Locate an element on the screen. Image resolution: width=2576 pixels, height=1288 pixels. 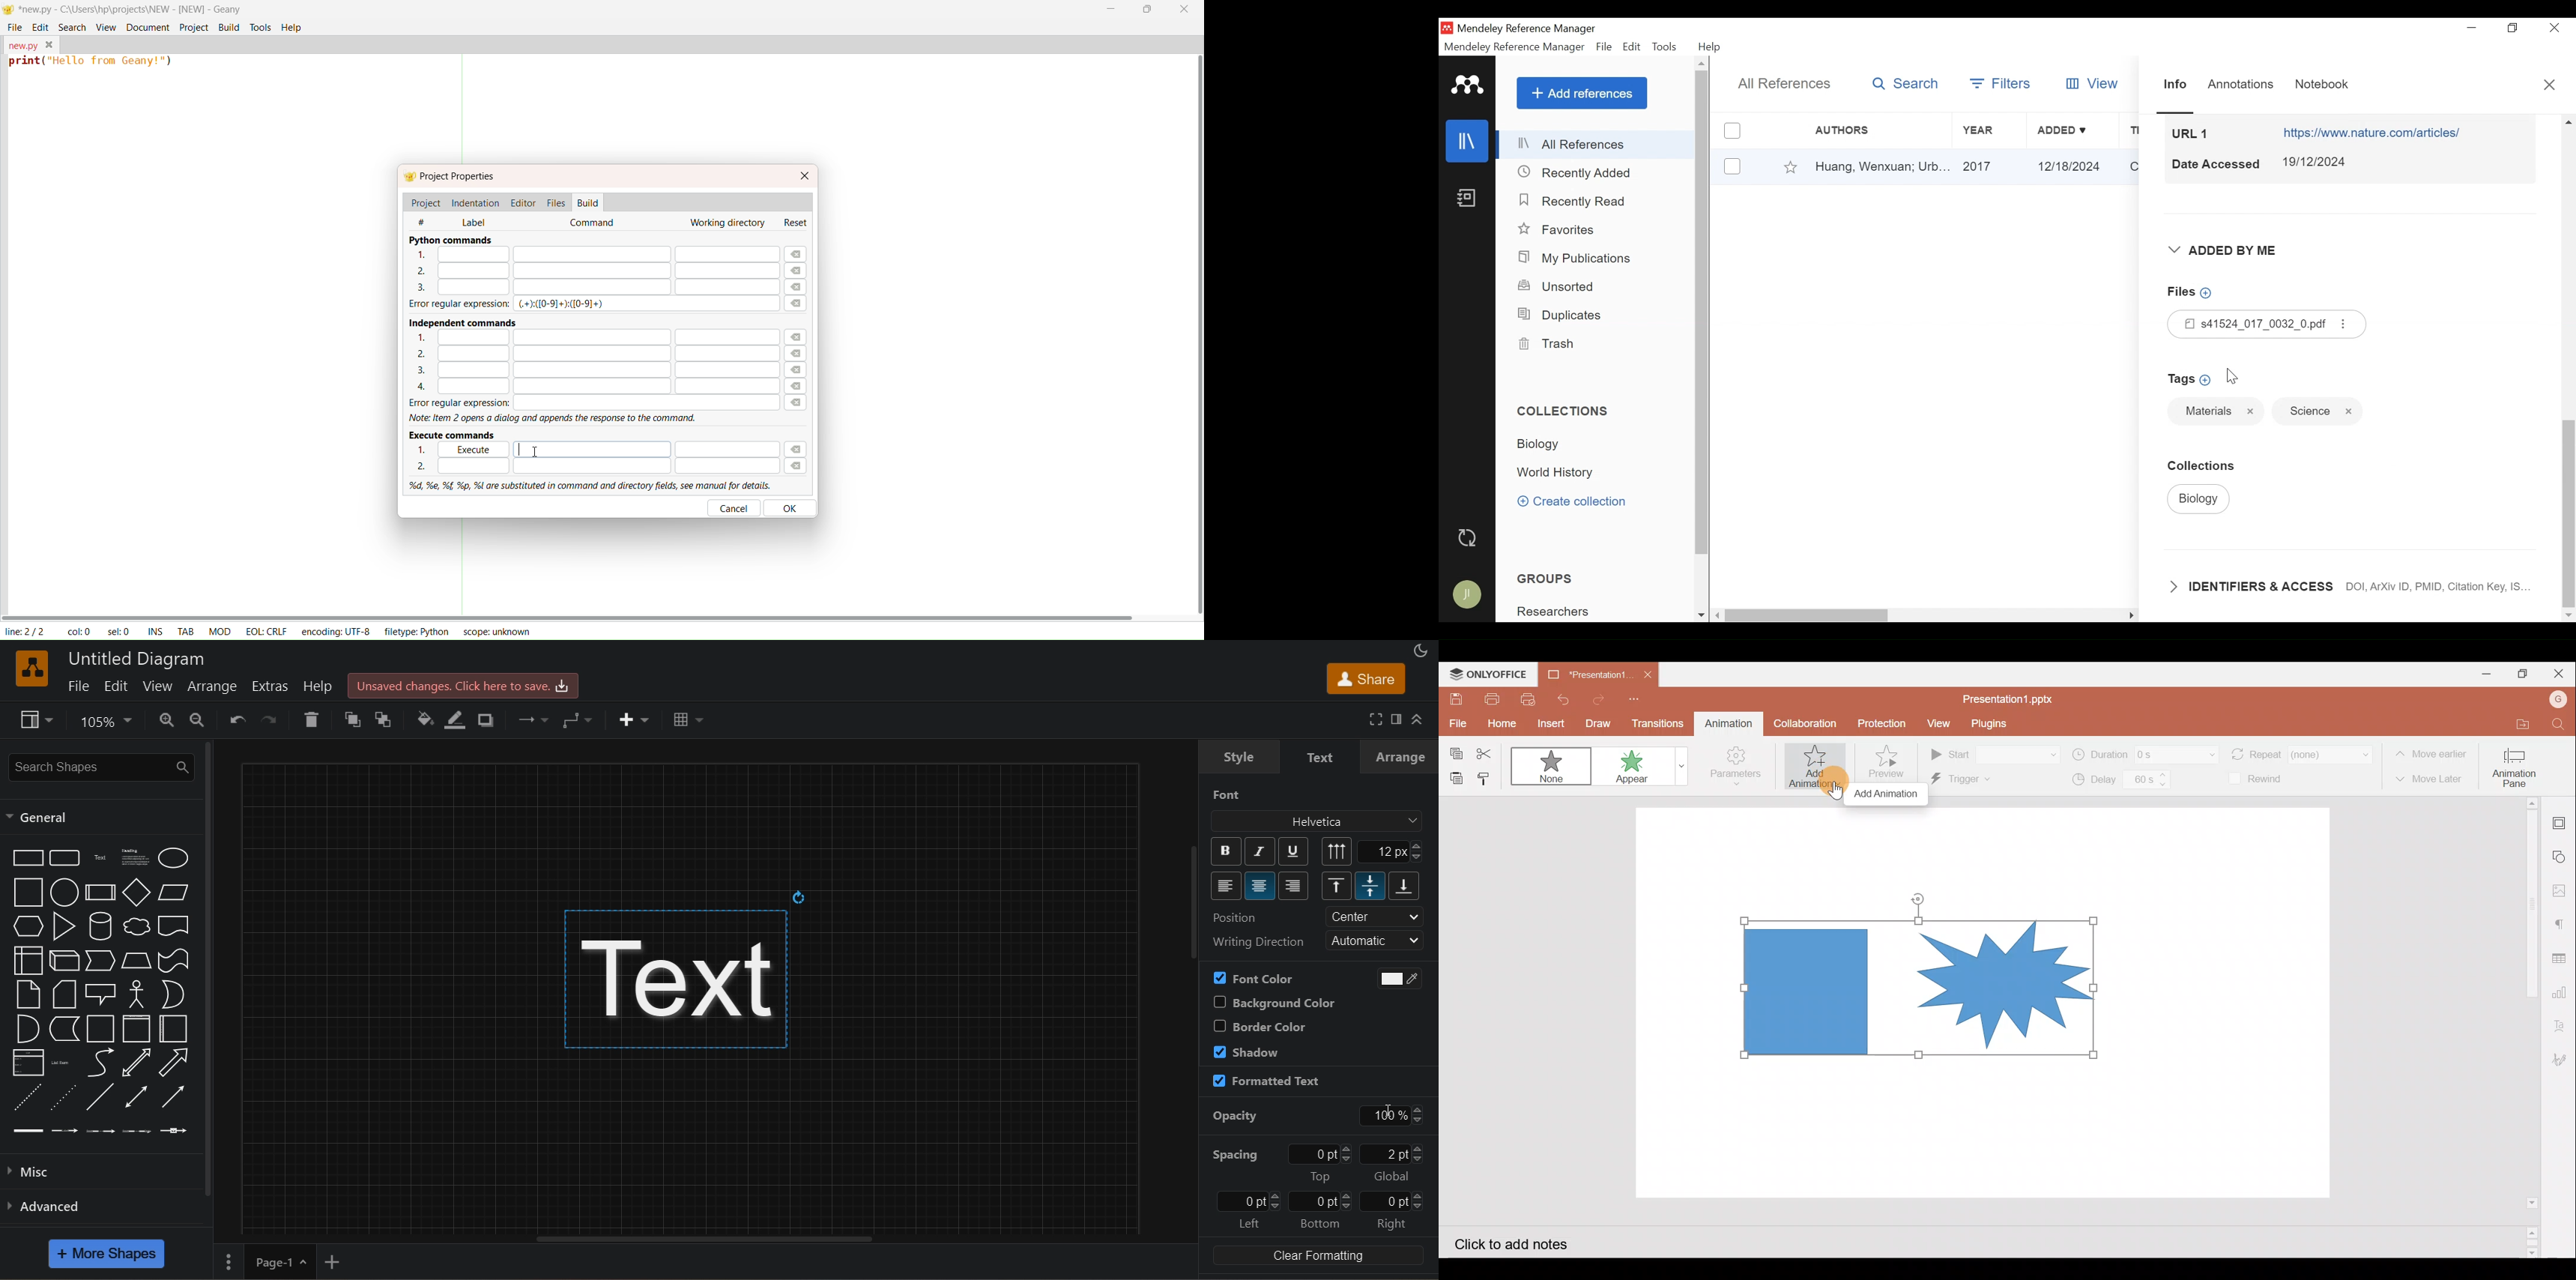
12px is located at coordinates (1391, 851).